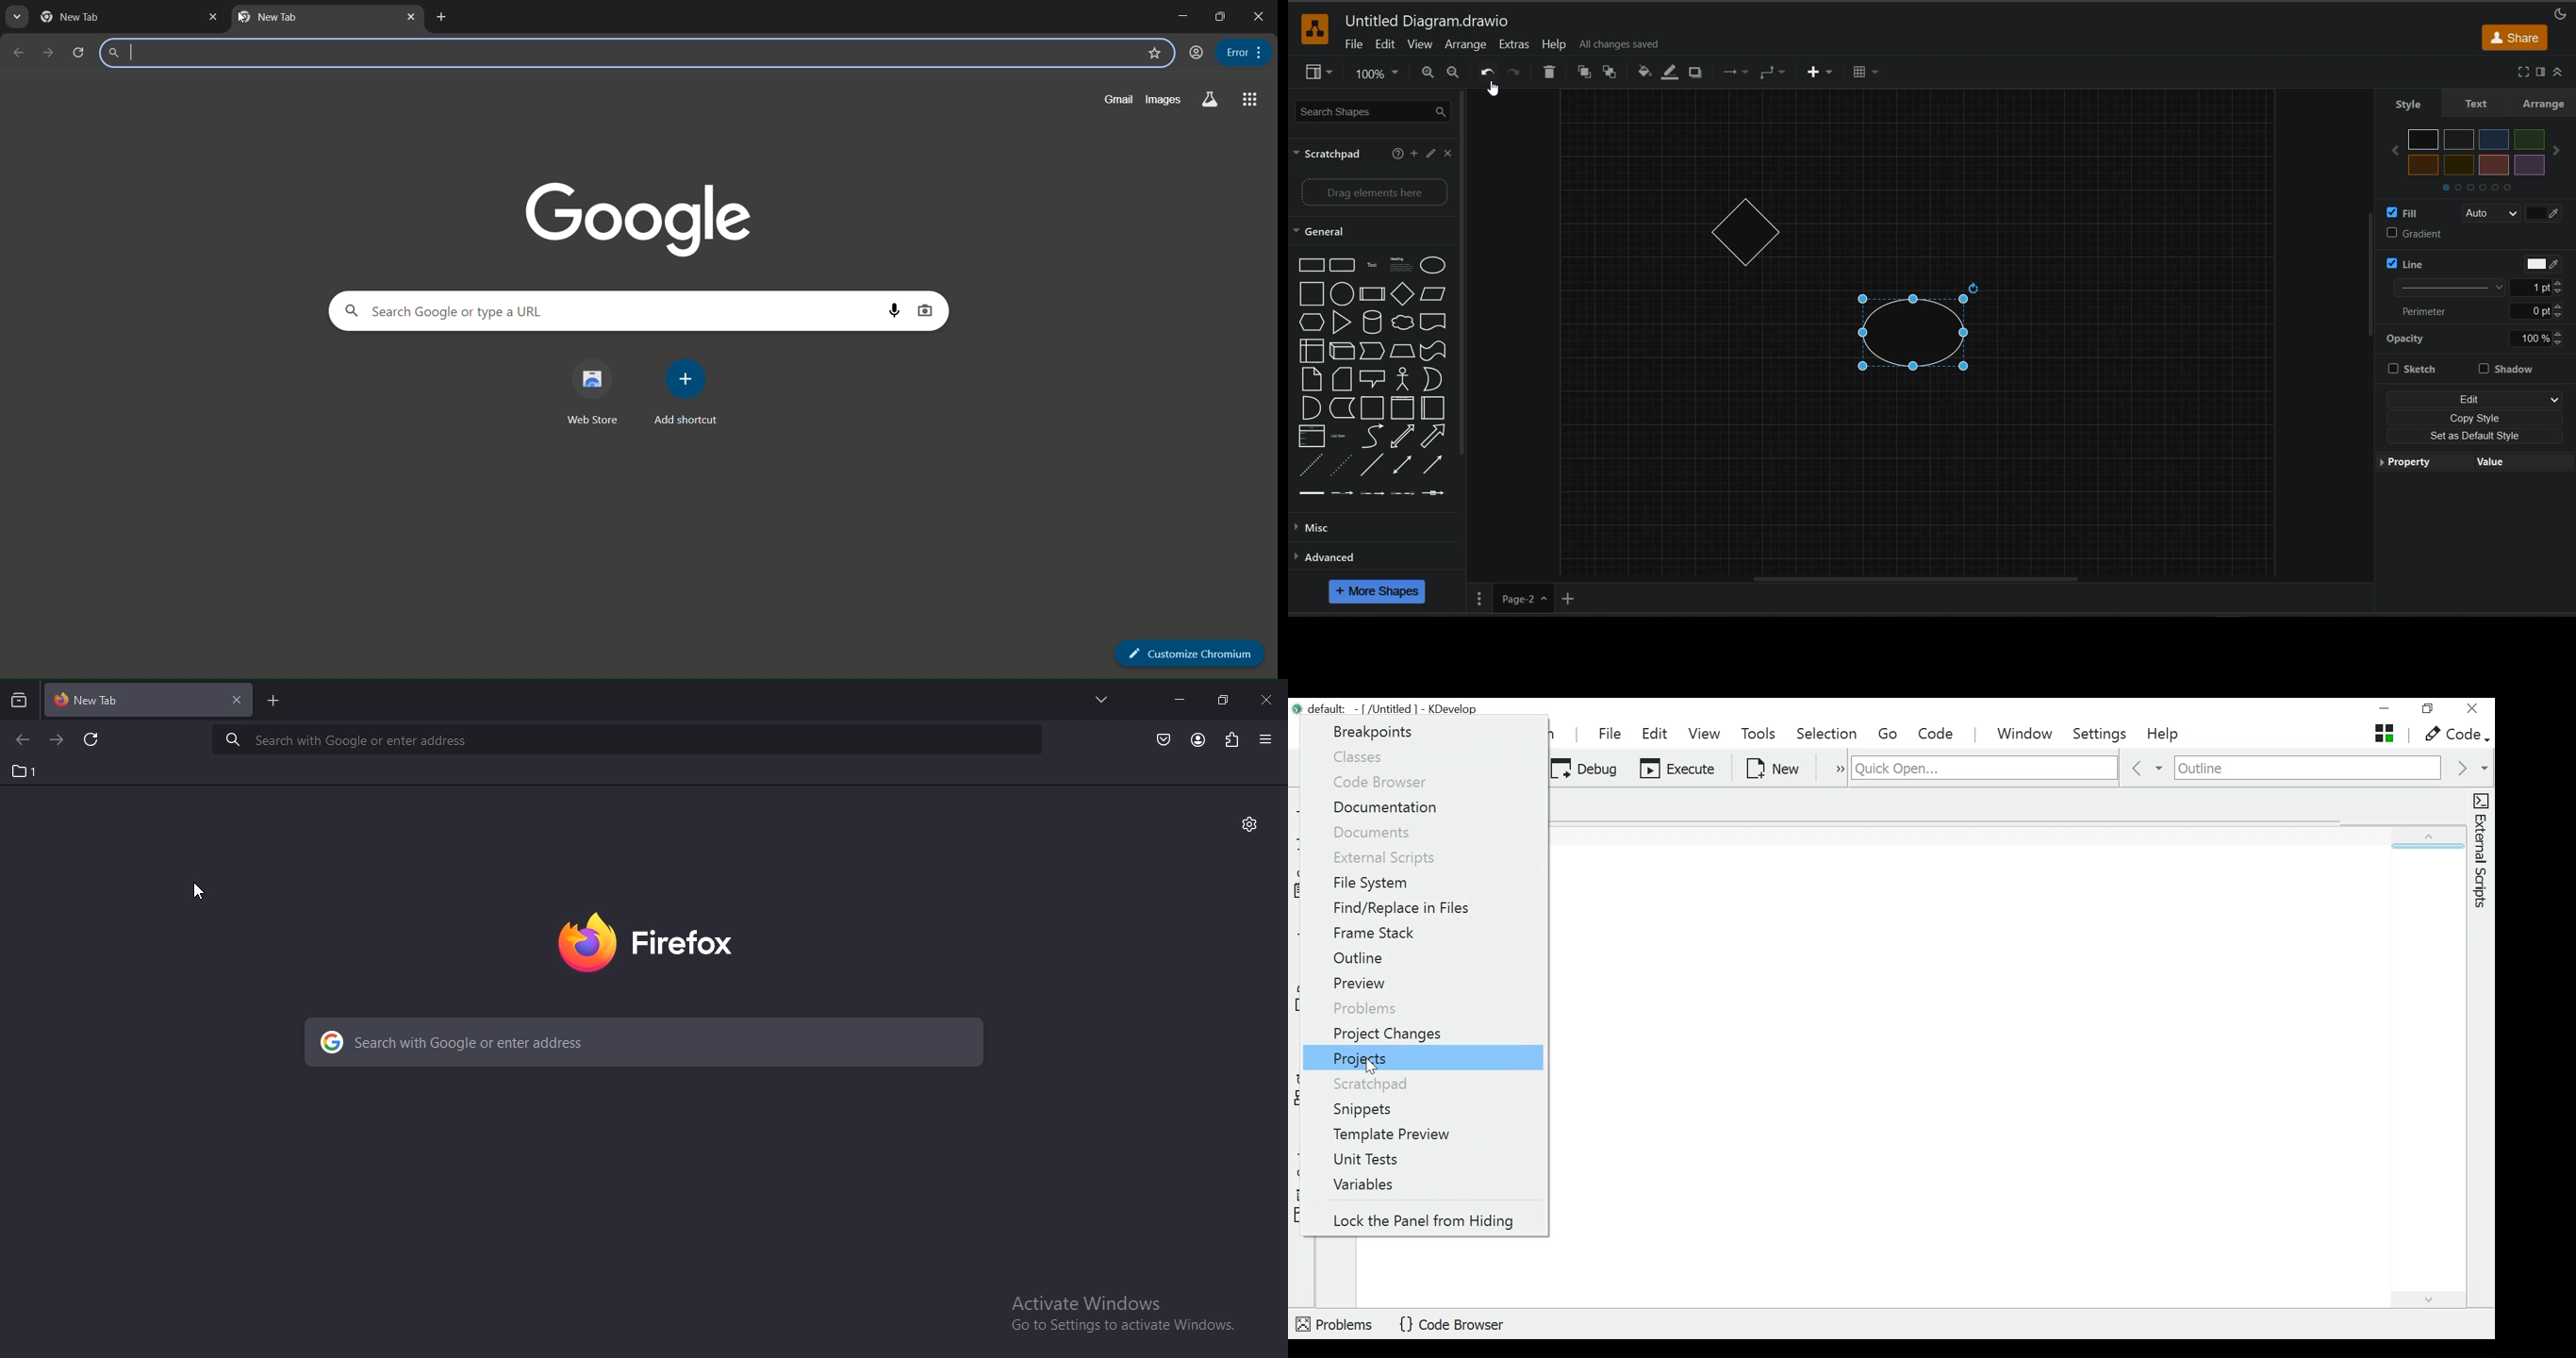 The image size is (2576, 1372). What do you see at coordinates (1311, 437) in the screenshot?
I see `Item List` at bounding box center [1311, 437].